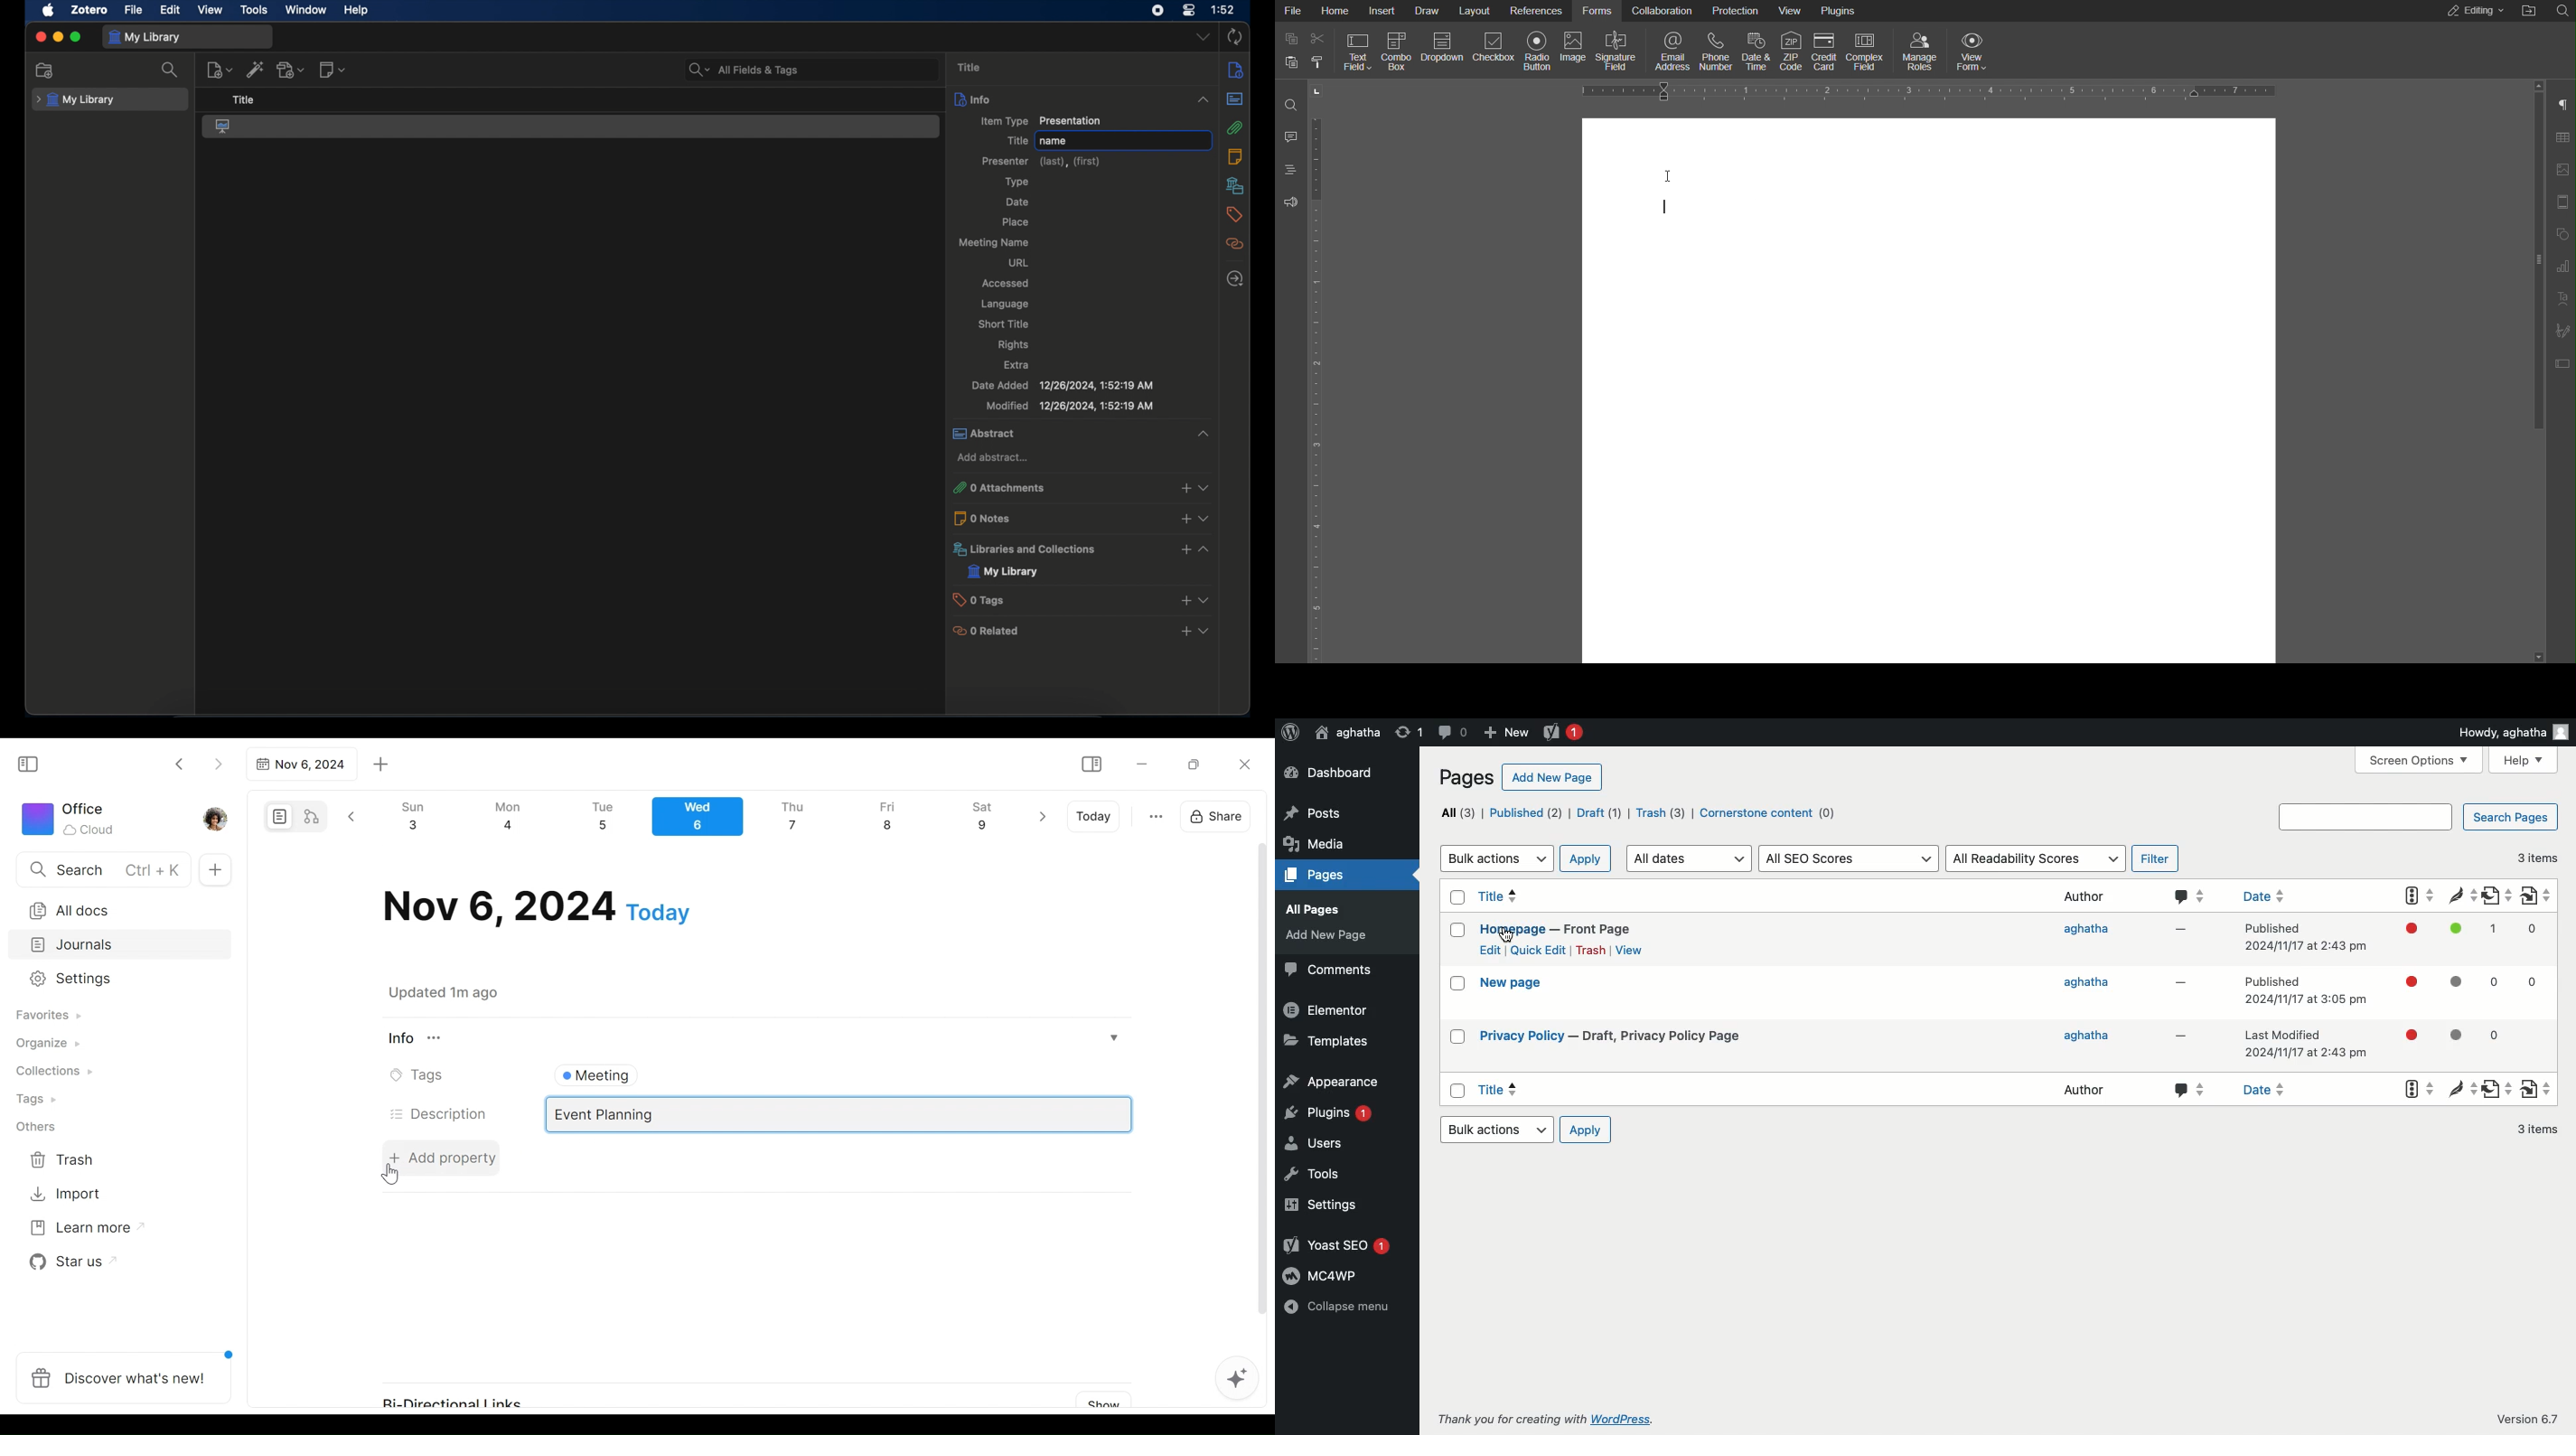  What do you see at coordinates (1616, 1036) in the screenshot?
I see `Title` at bounding box center [1616, 1036].